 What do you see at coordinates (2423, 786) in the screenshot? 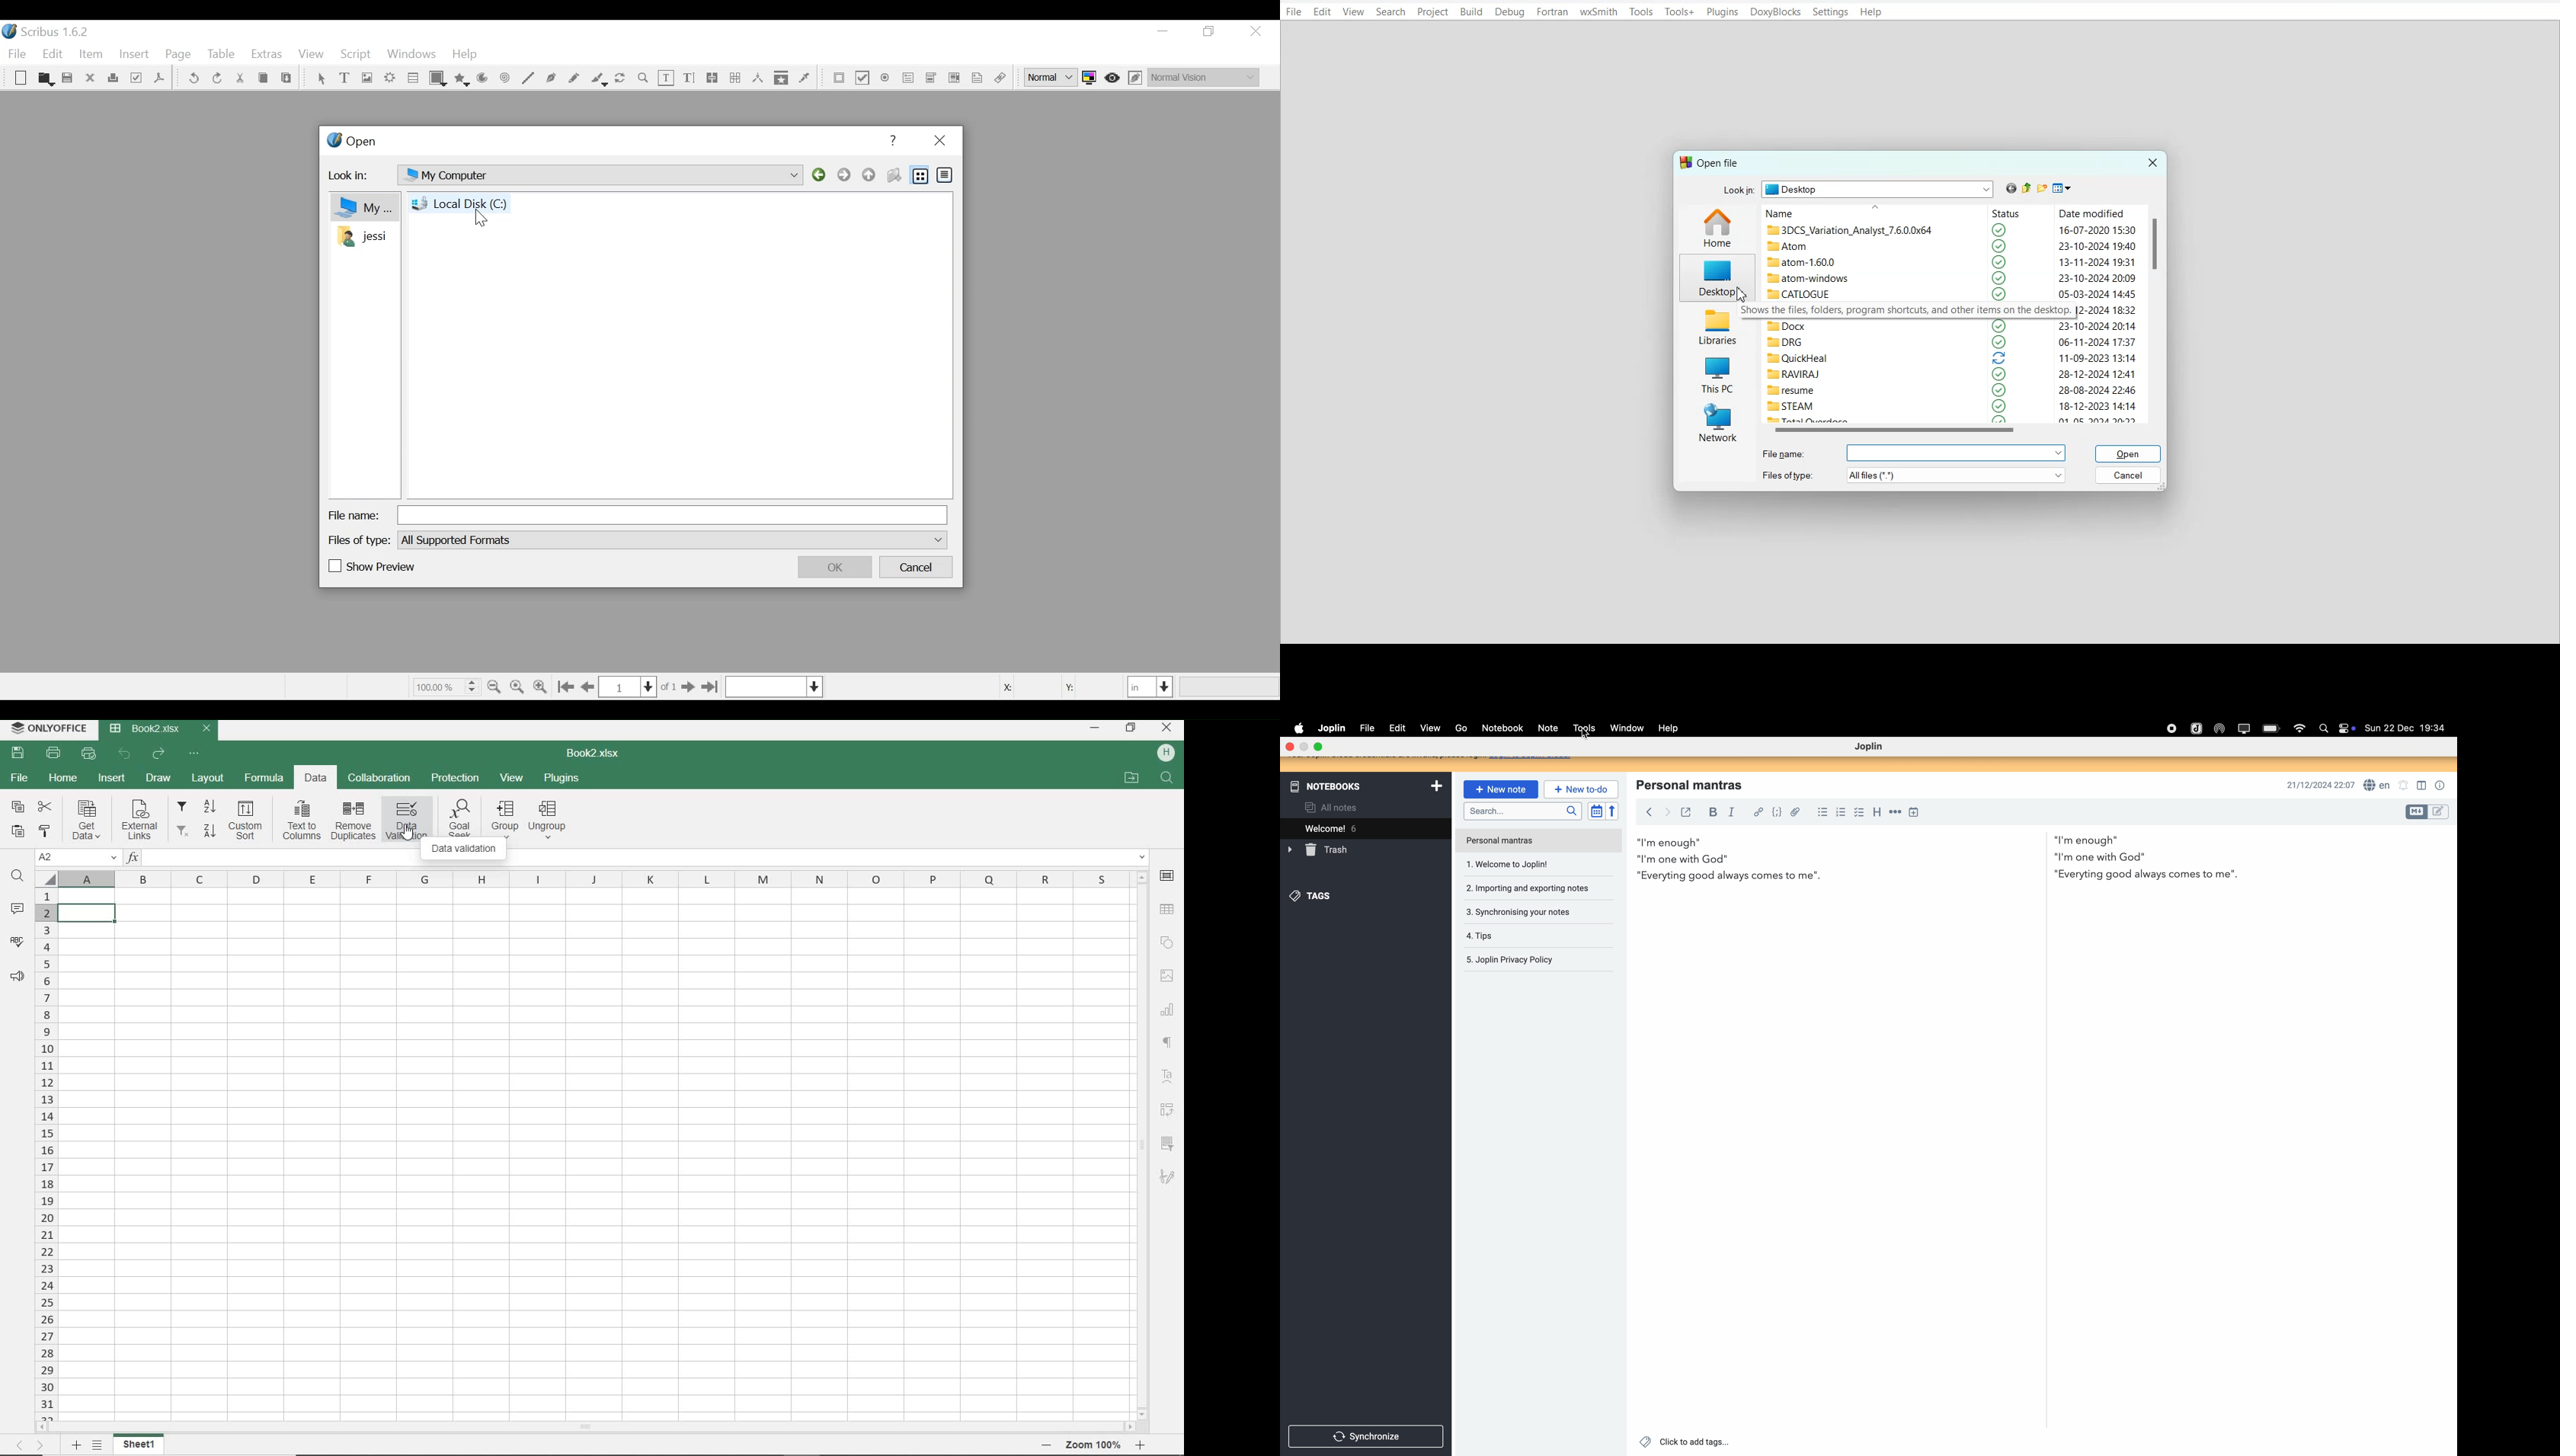
I see `toggle editor layout` at bounding box center [2423, 786].